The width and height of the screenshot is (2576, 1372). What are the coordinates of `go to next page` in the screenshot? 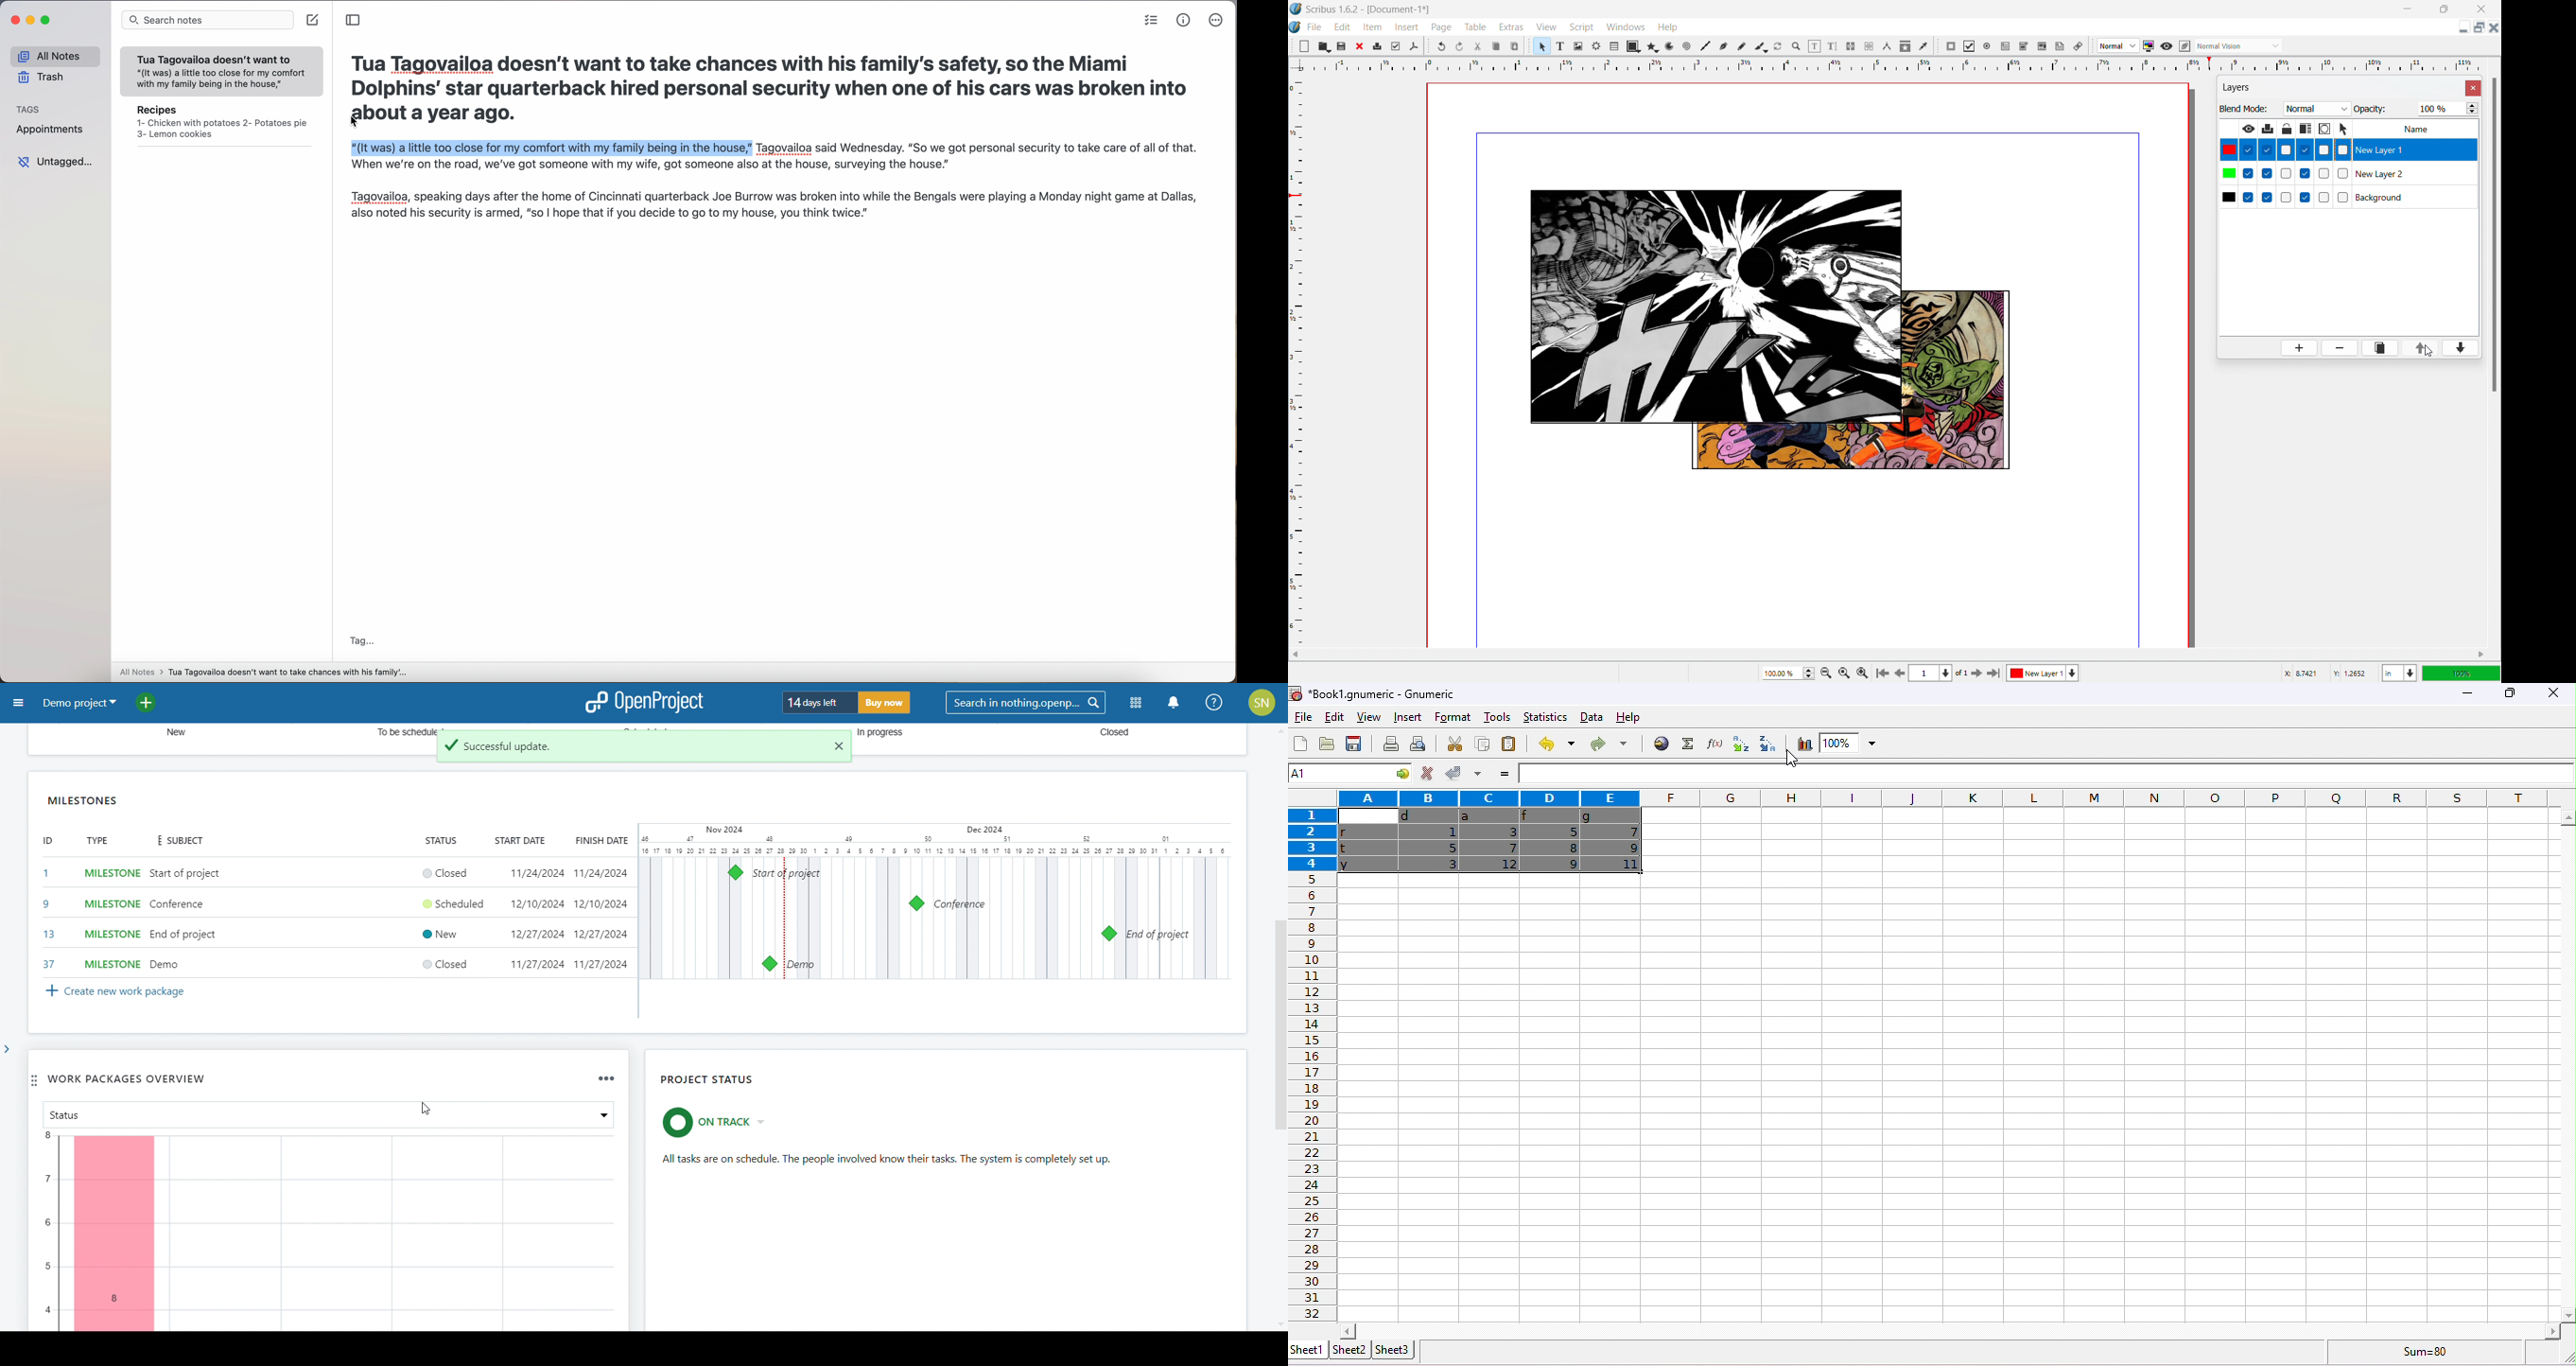 It's located at (1976, 673).